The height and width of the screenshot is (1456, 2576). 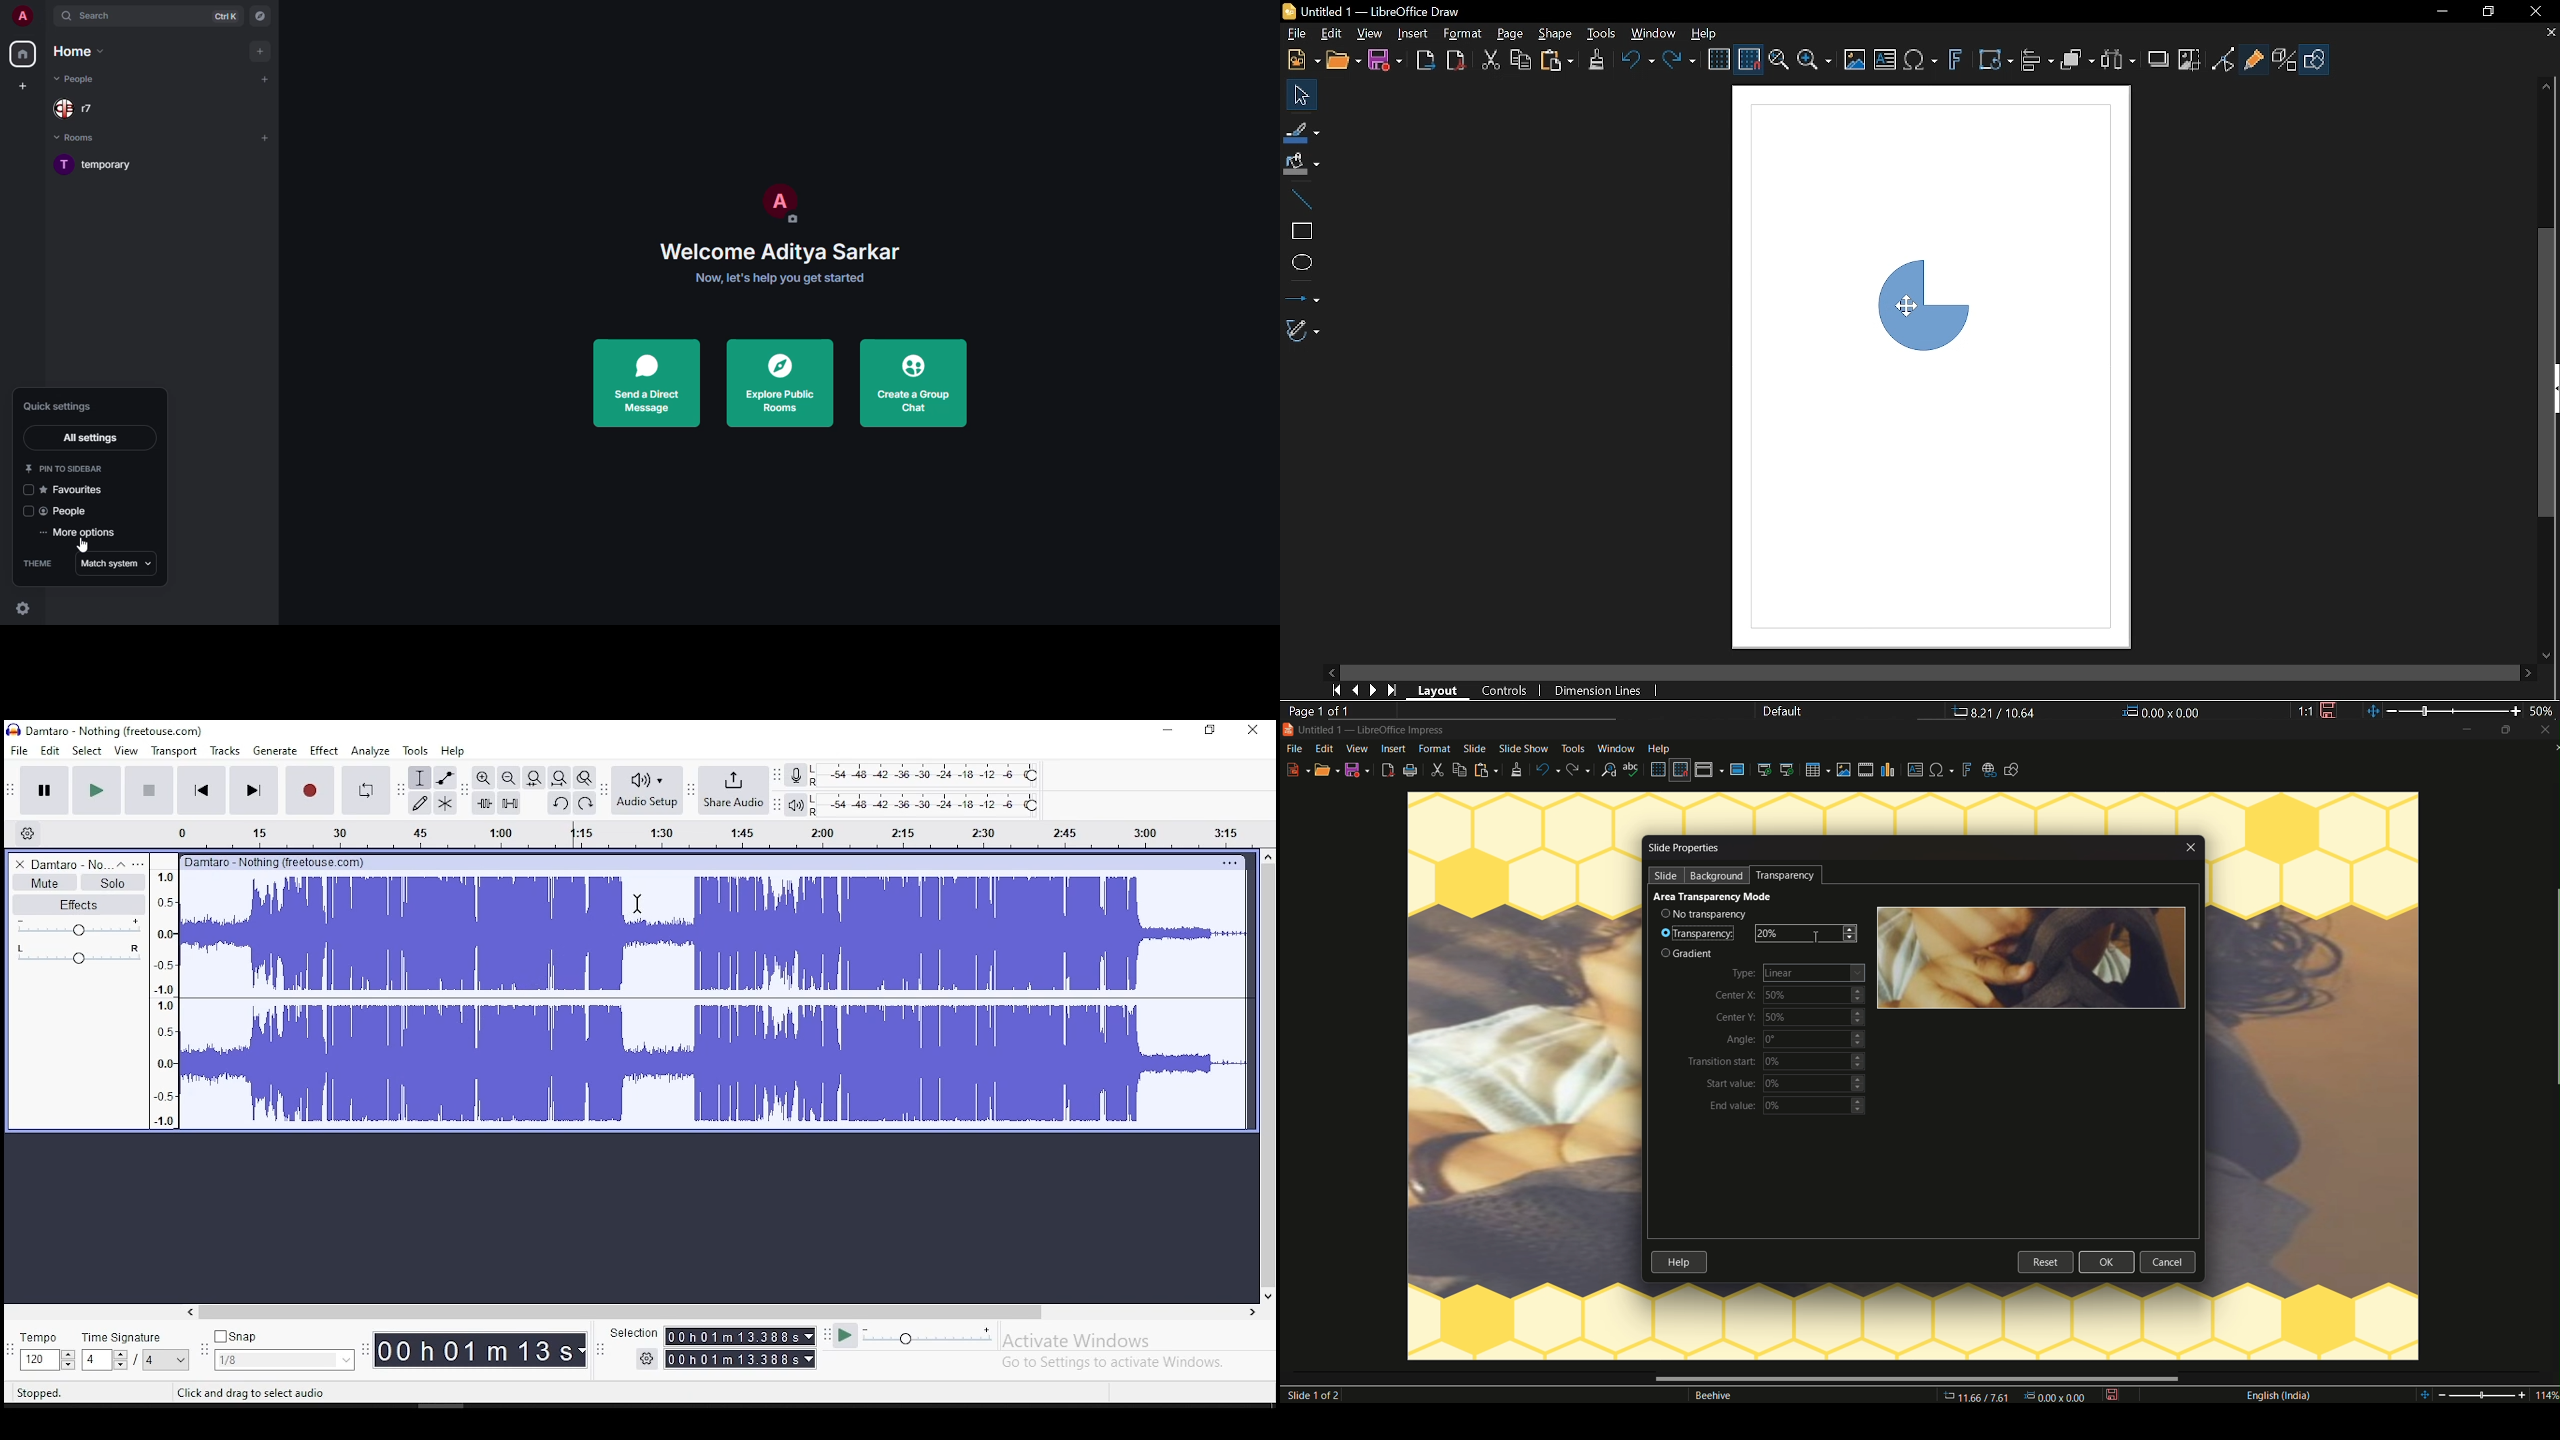 I want to click on Curves and polygons, so click(x=1303, y=332).